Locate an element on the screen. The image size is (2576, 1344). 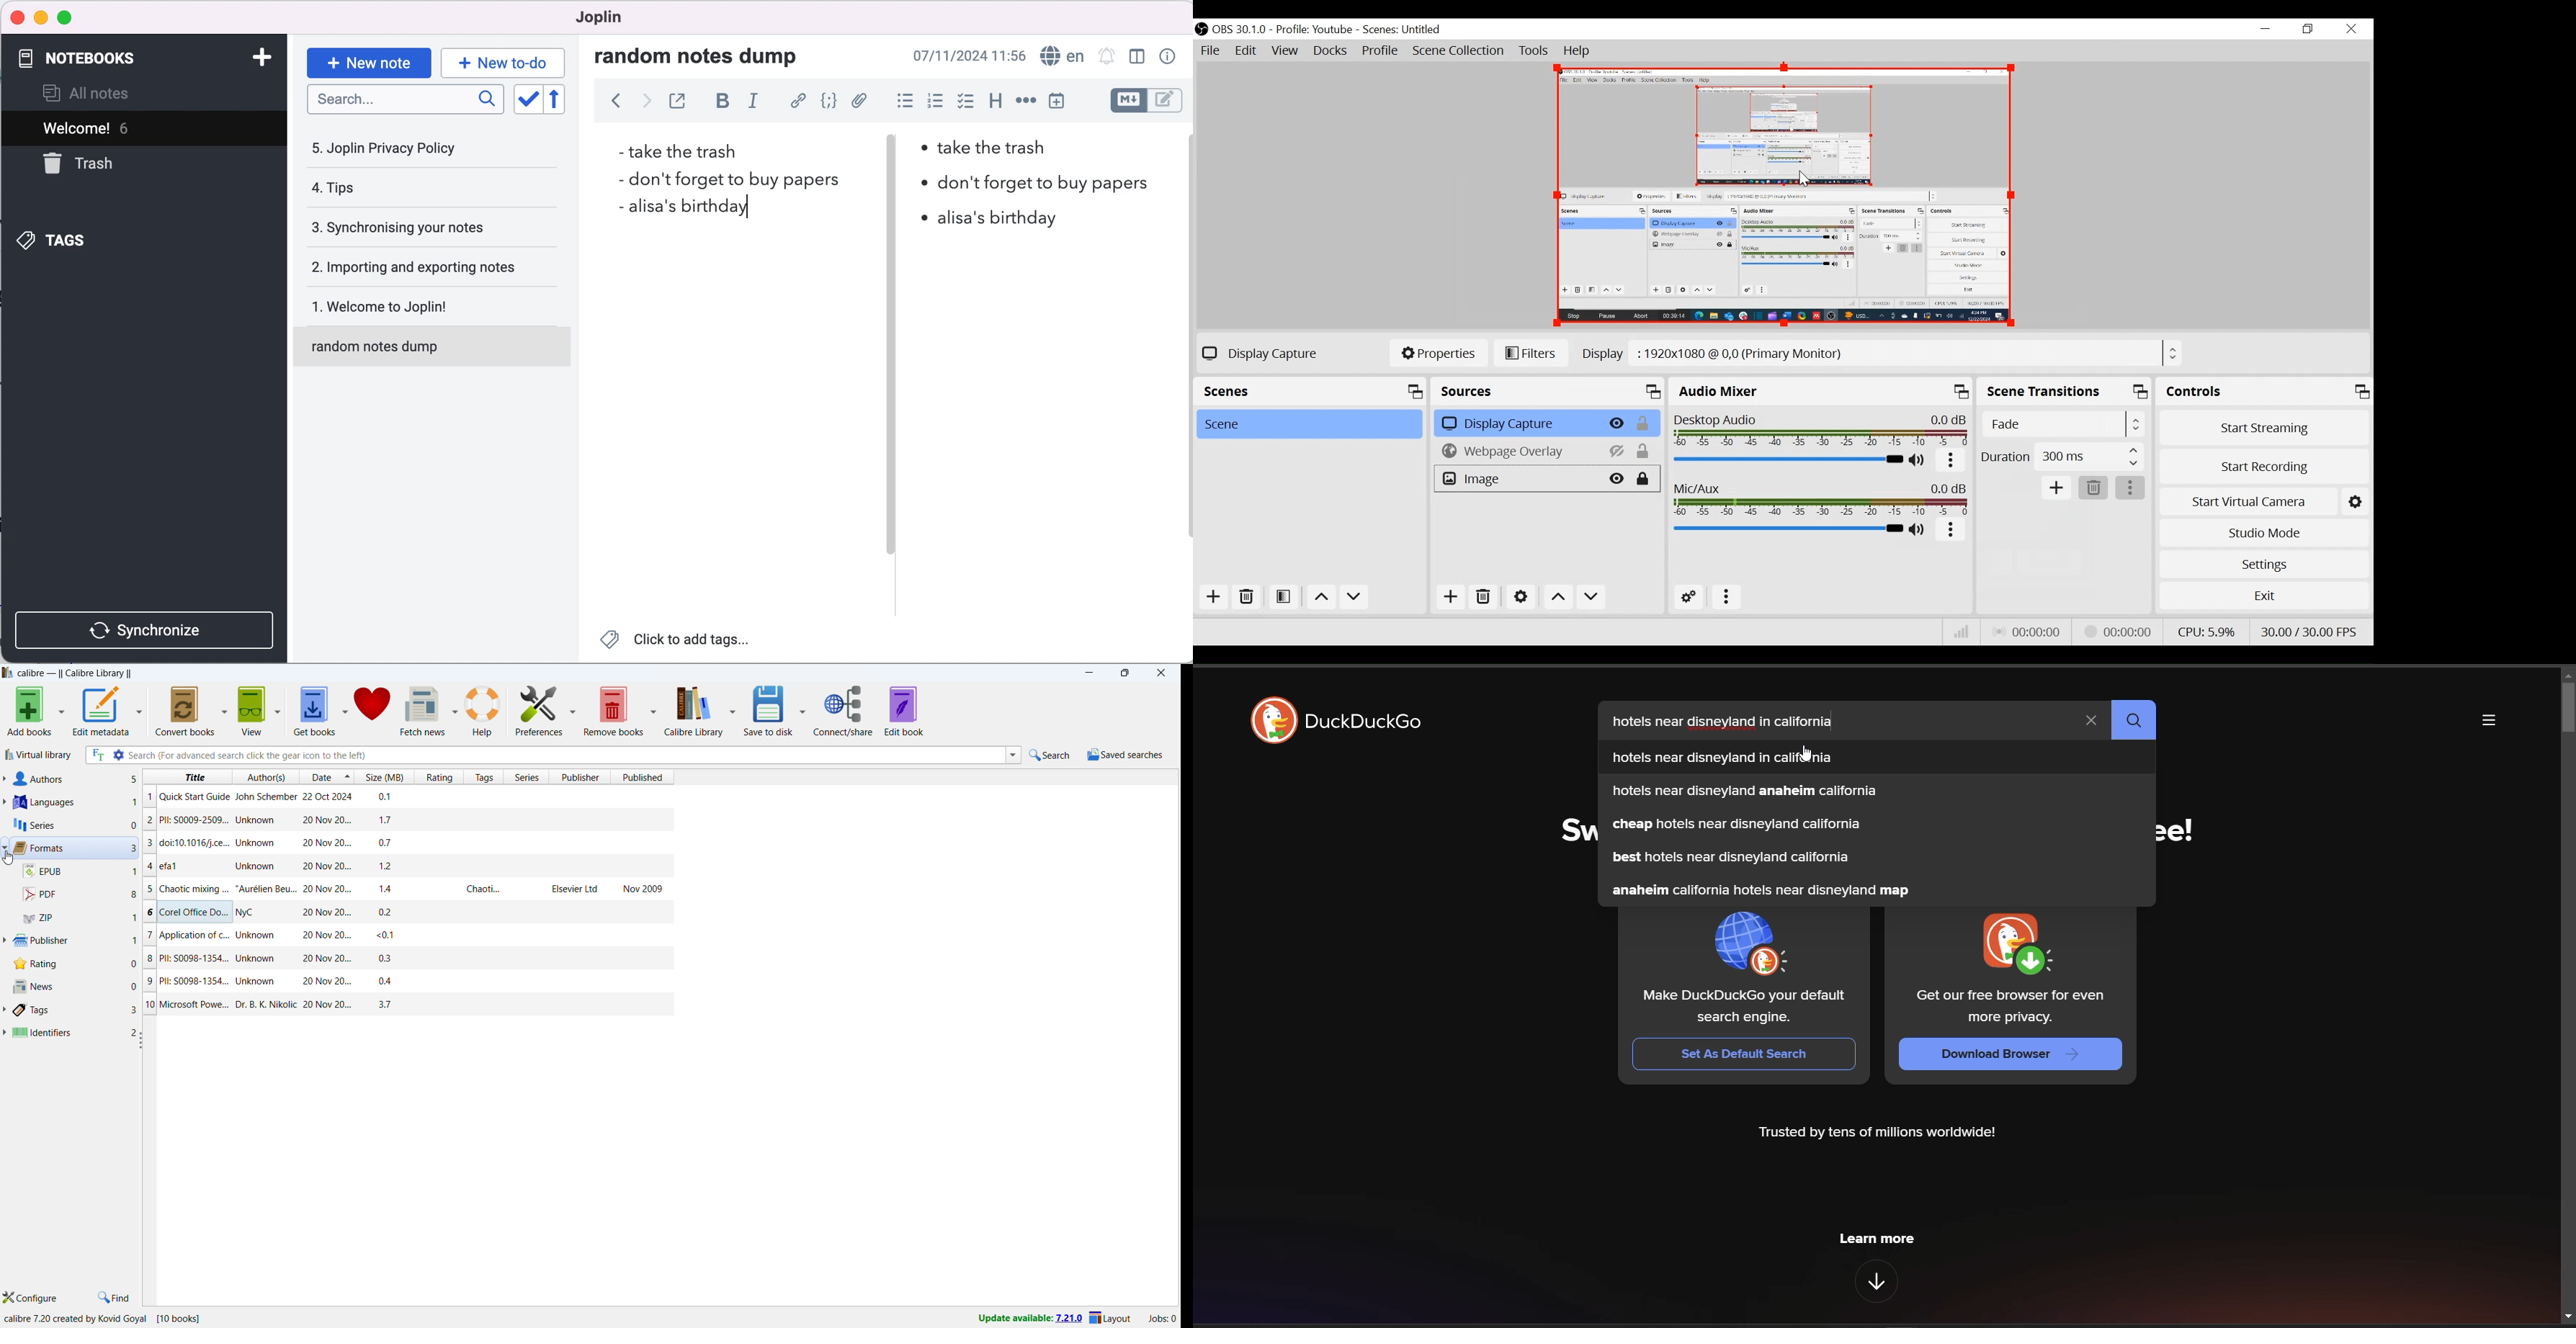
(un)mute is located at coordinates (1918, 460).